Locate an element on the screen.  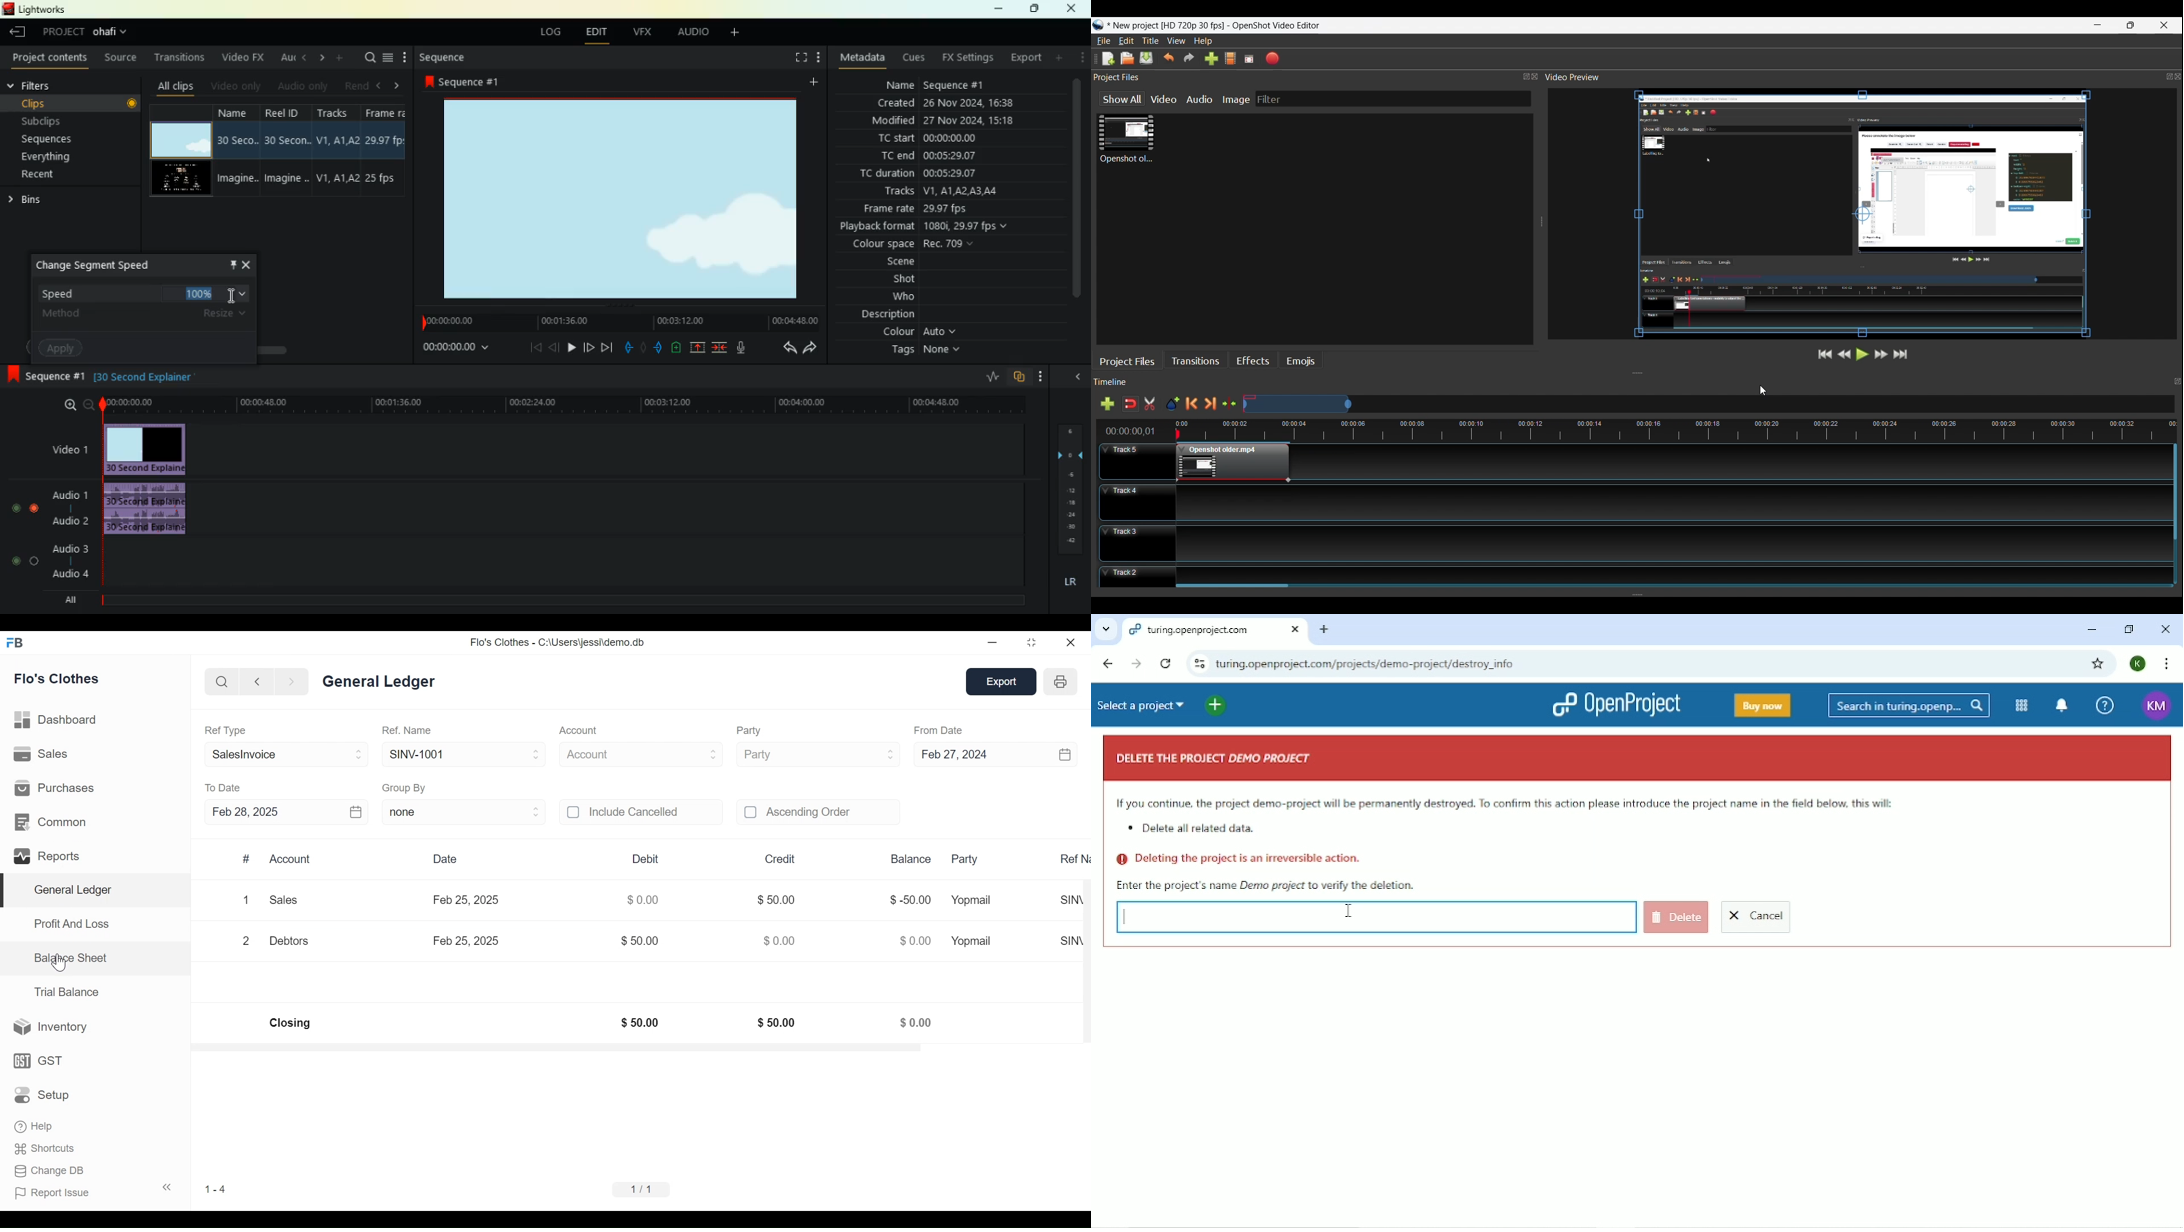
Purchases  is located at coordinates (55, 787).